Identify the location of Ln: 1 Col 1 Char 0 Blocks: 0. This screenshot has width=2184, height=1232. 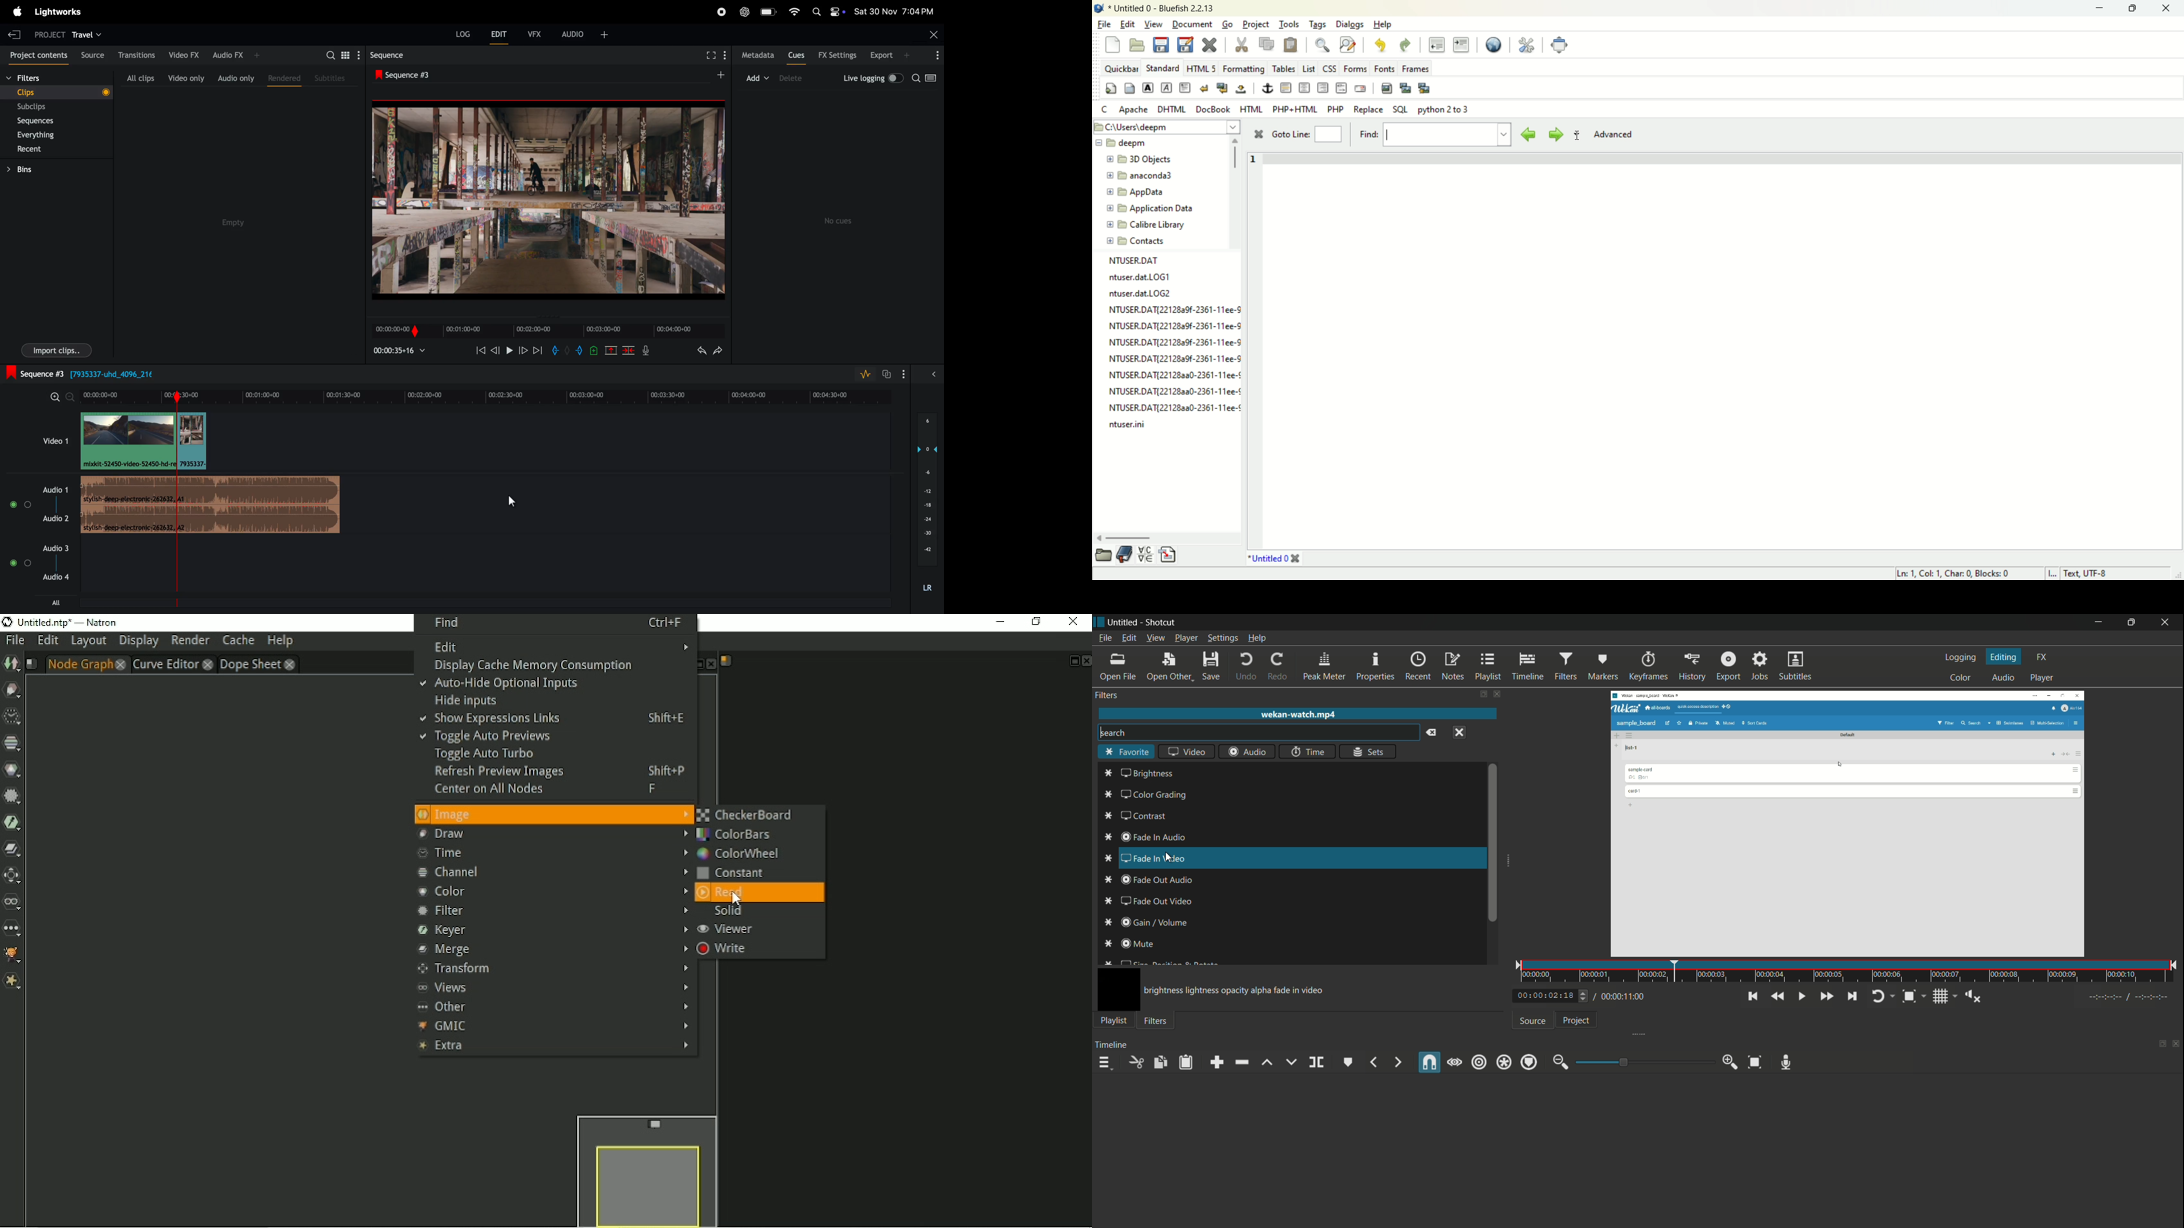
(1951, 573).